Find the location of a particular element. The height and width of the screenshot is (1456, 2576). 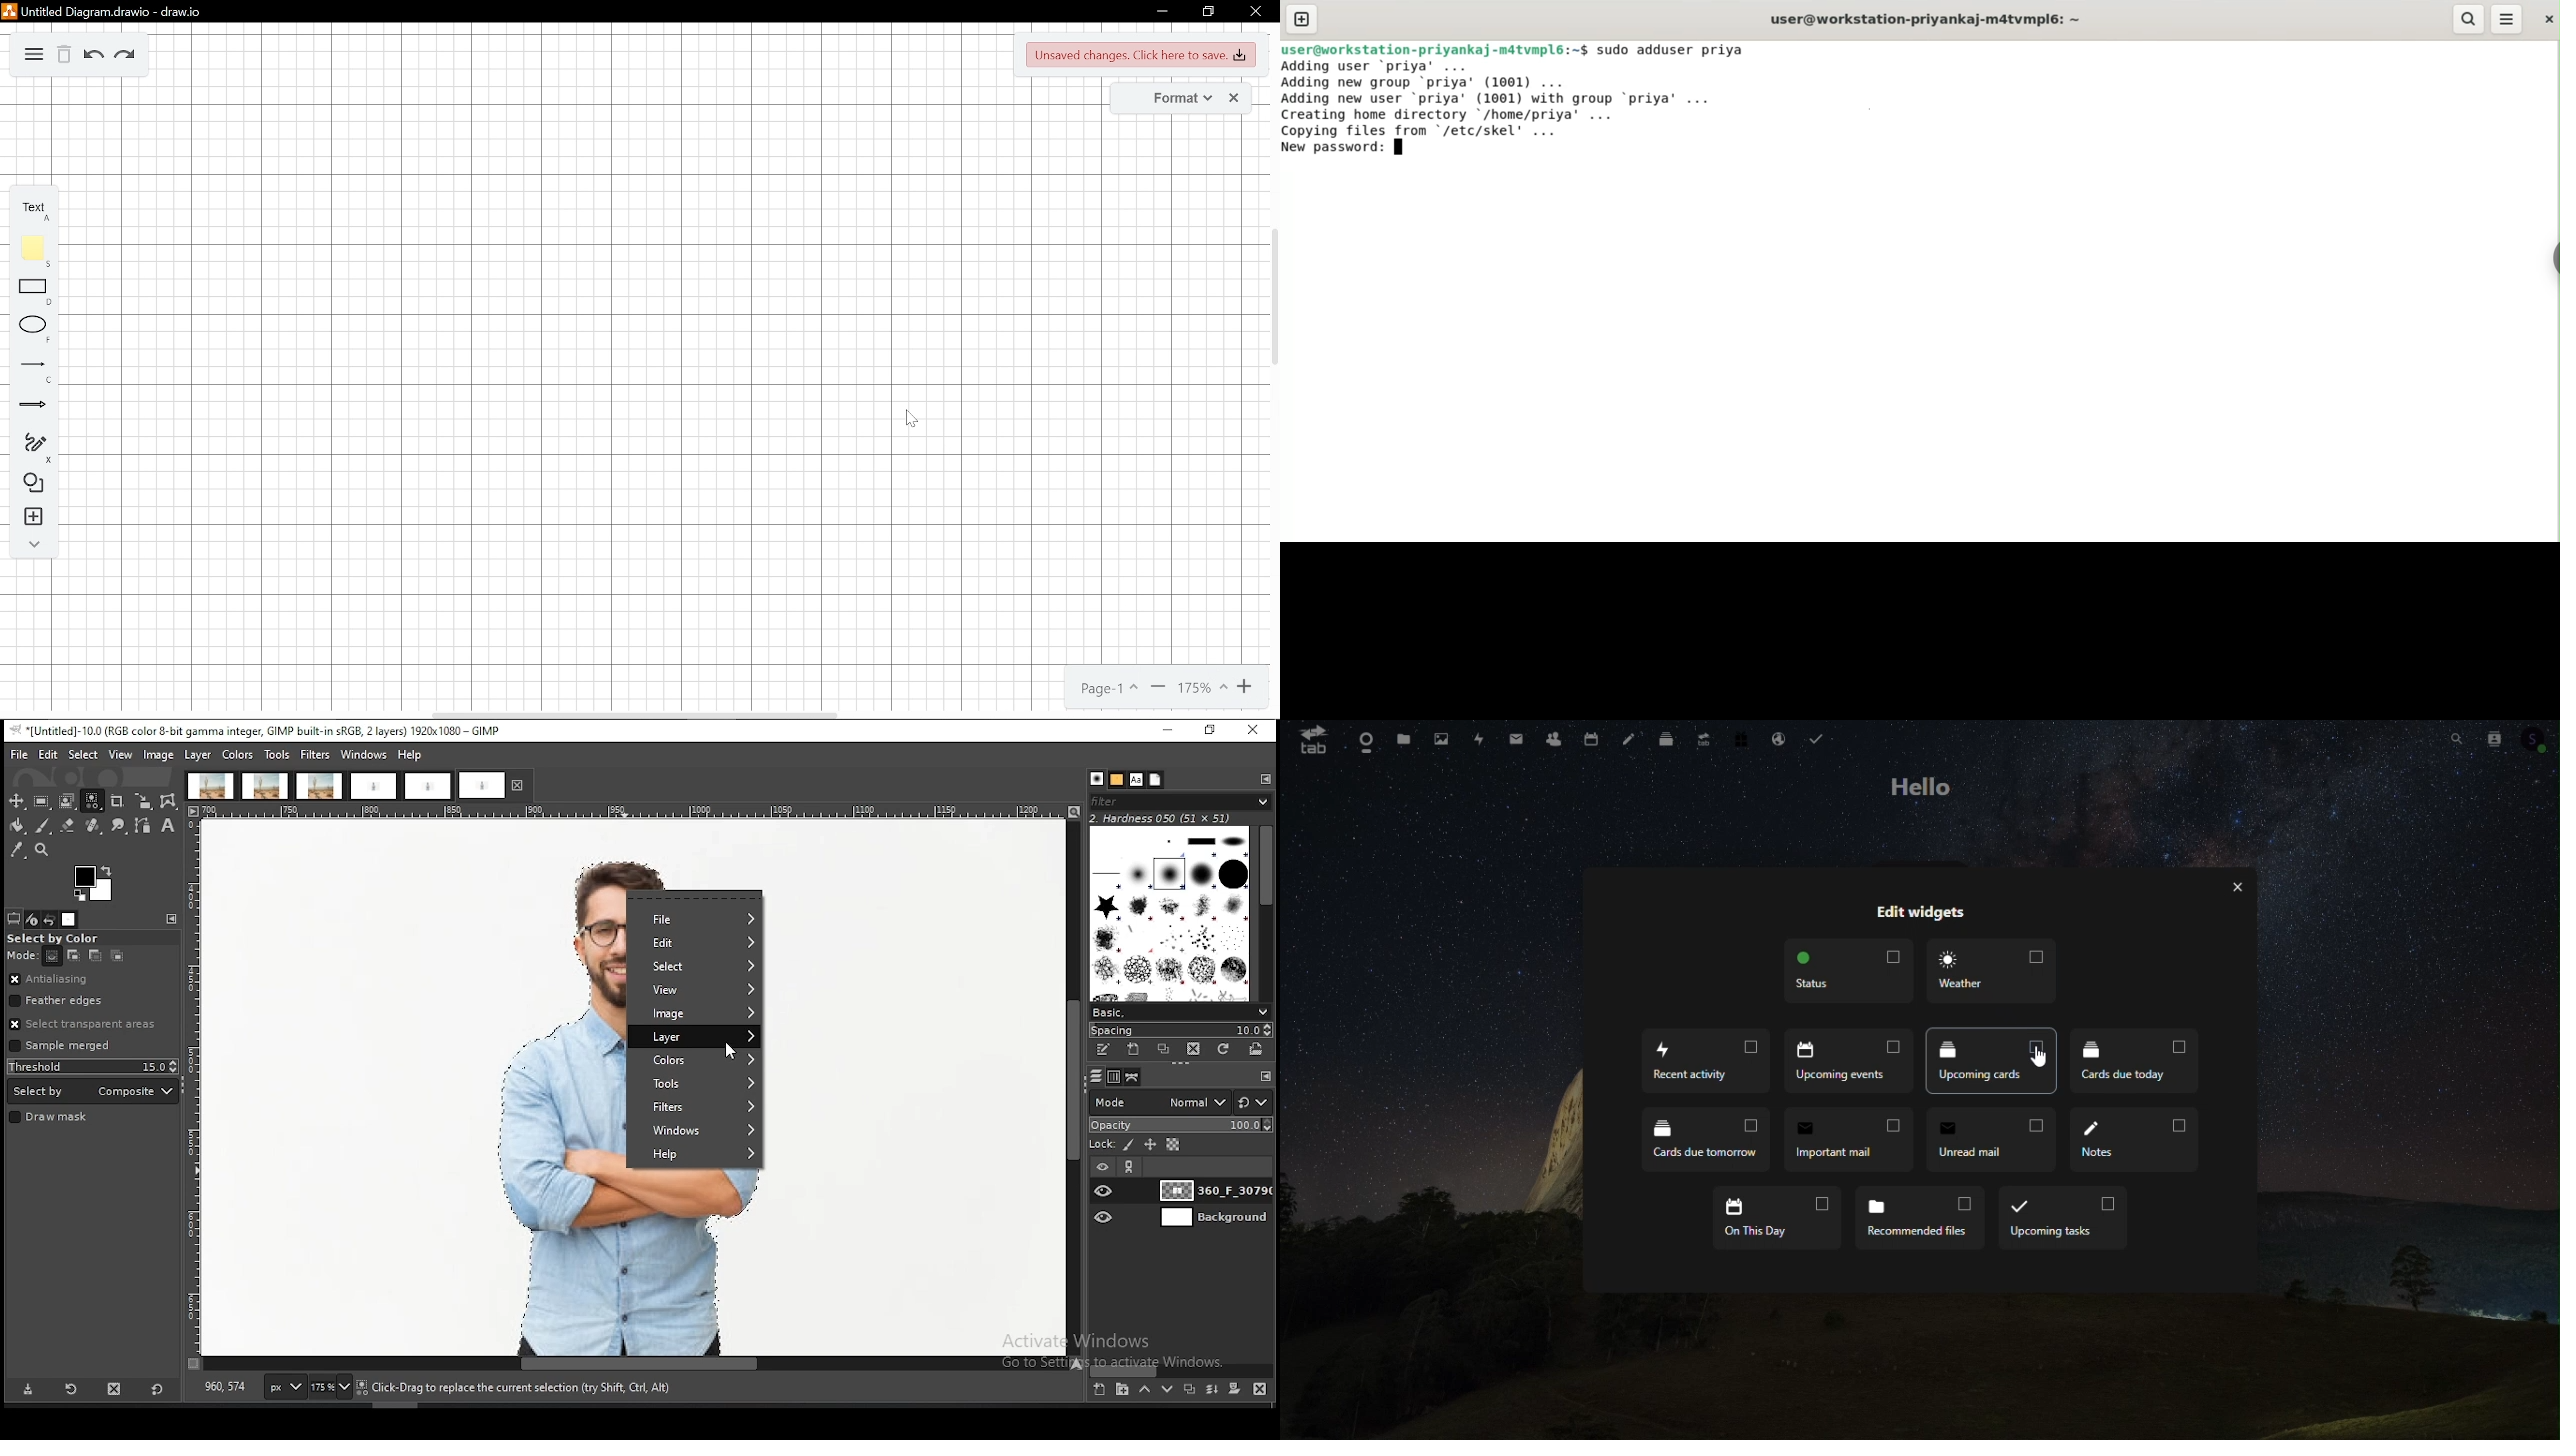

image is located at coordinates (158, 756).